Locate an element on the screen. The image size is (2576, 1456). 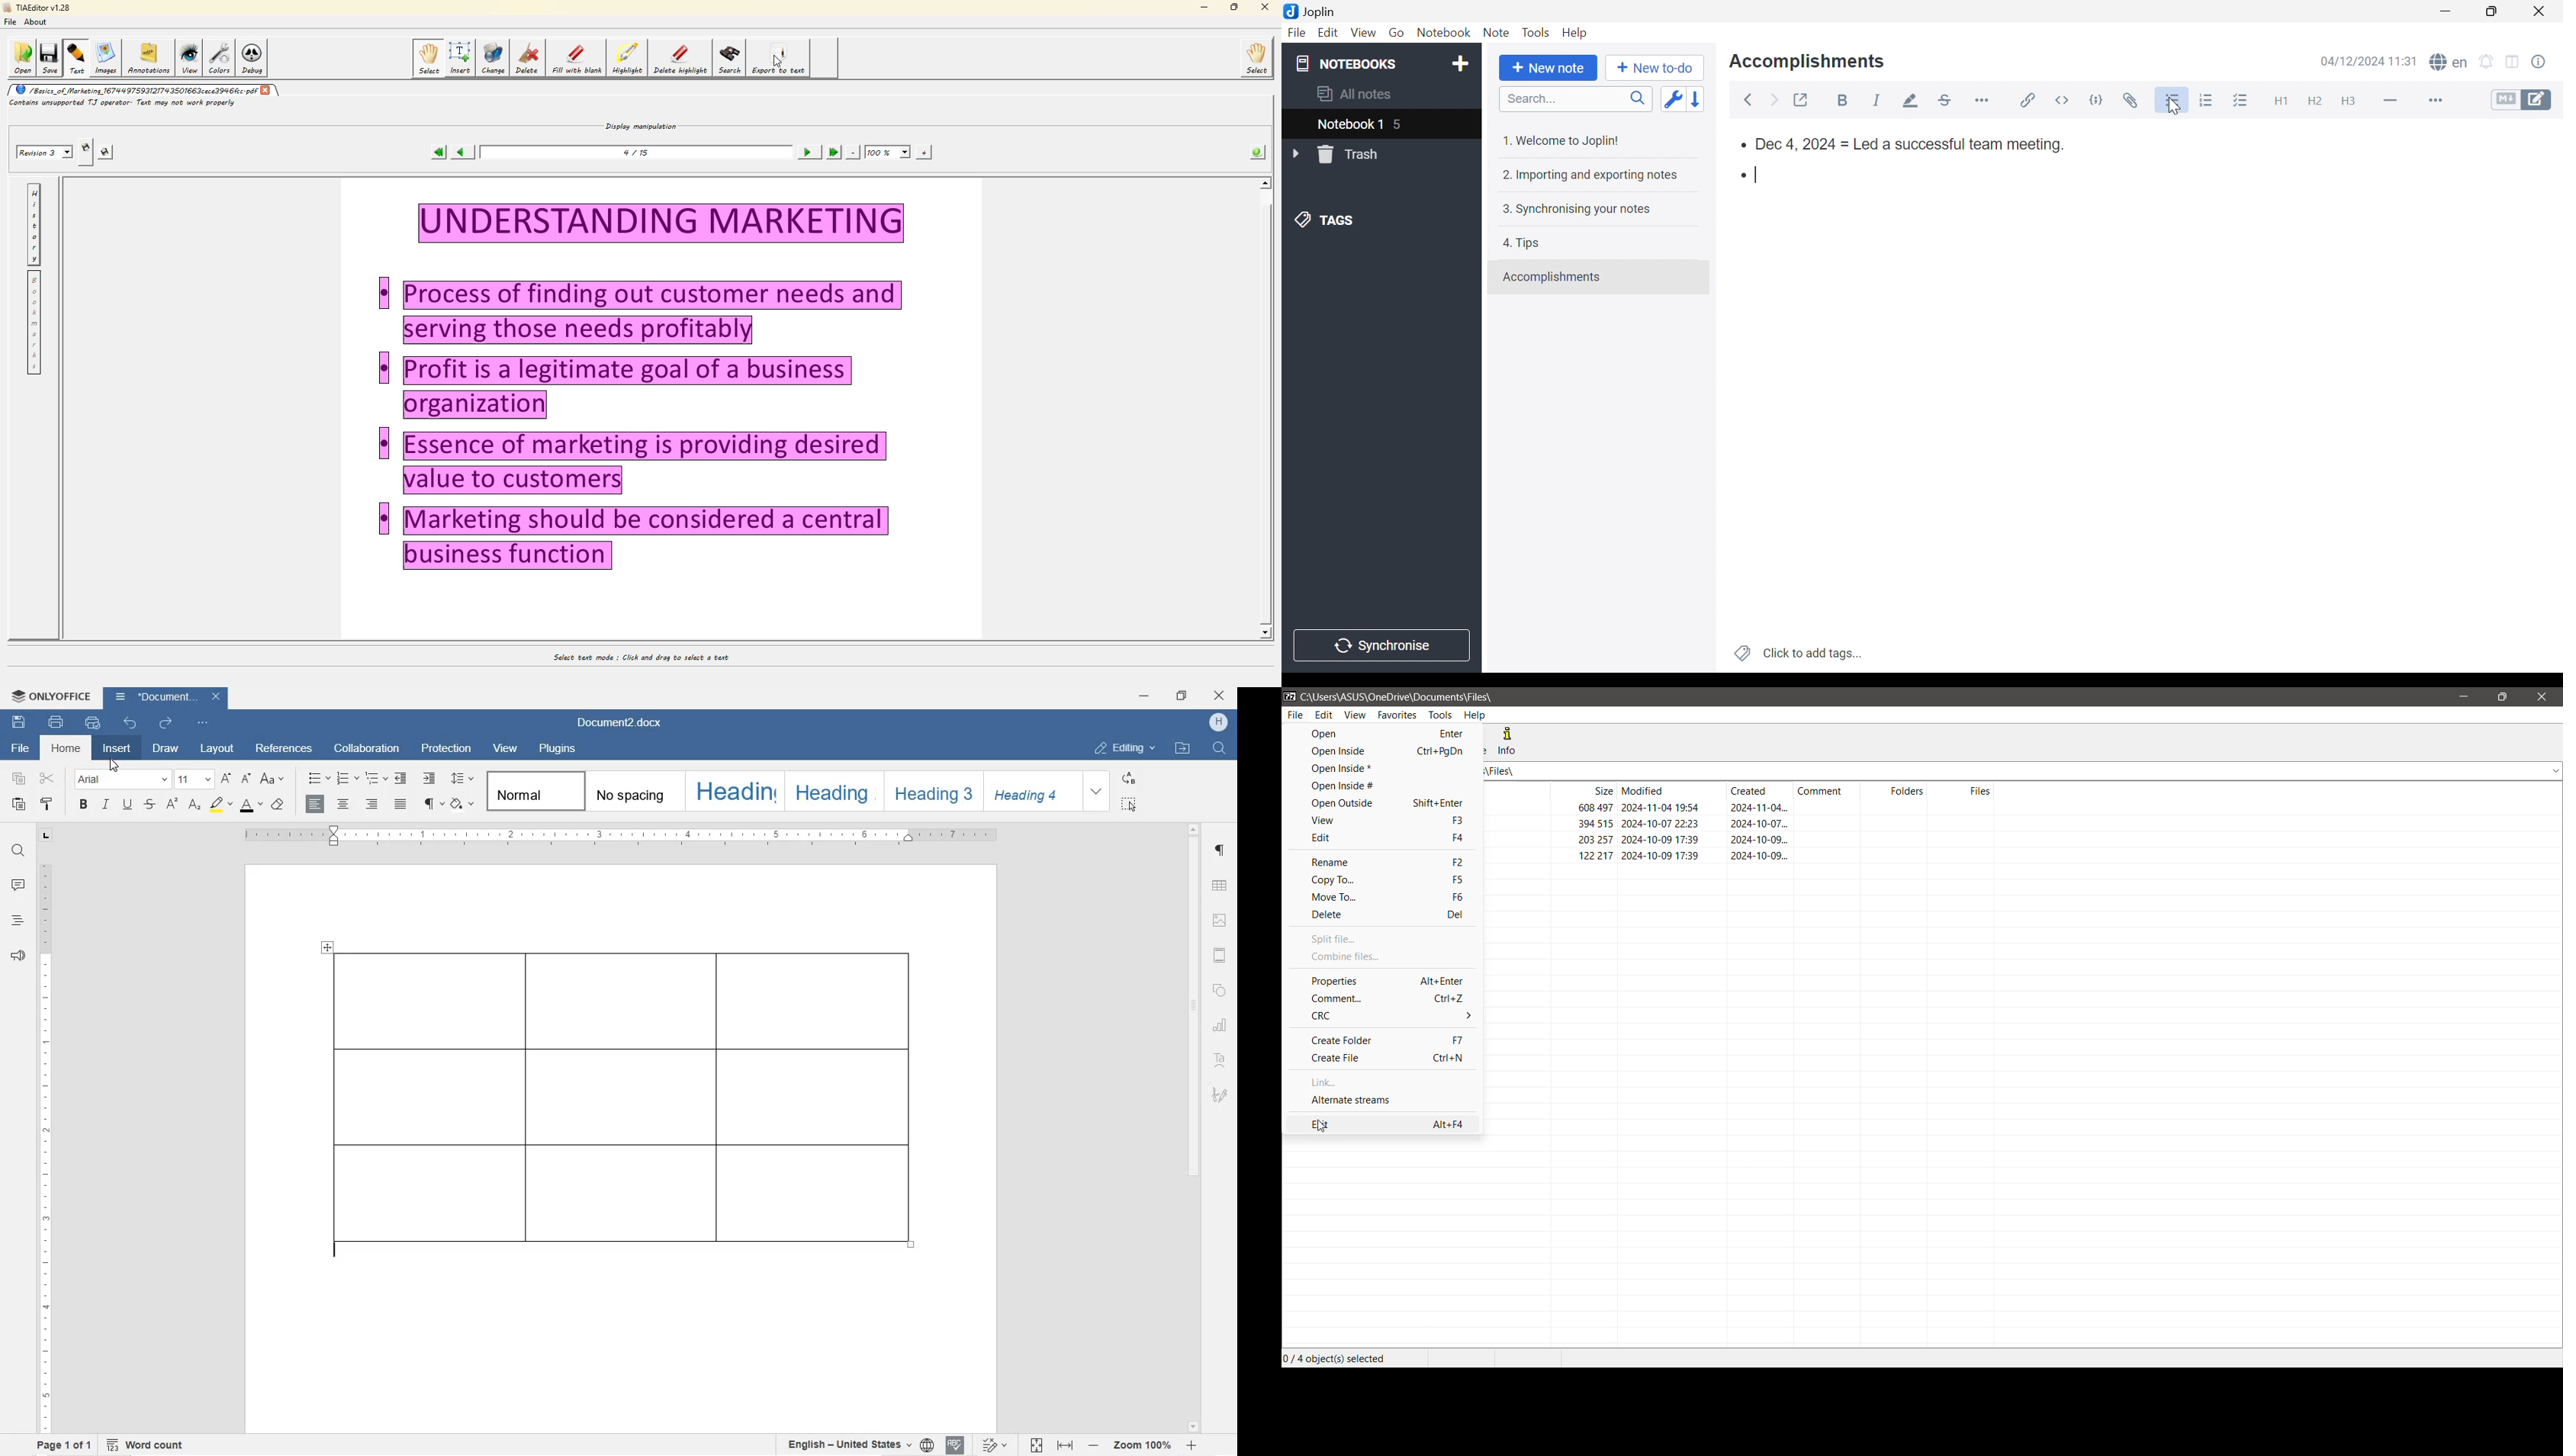
Attach file is located at coordinates (2132, 100).